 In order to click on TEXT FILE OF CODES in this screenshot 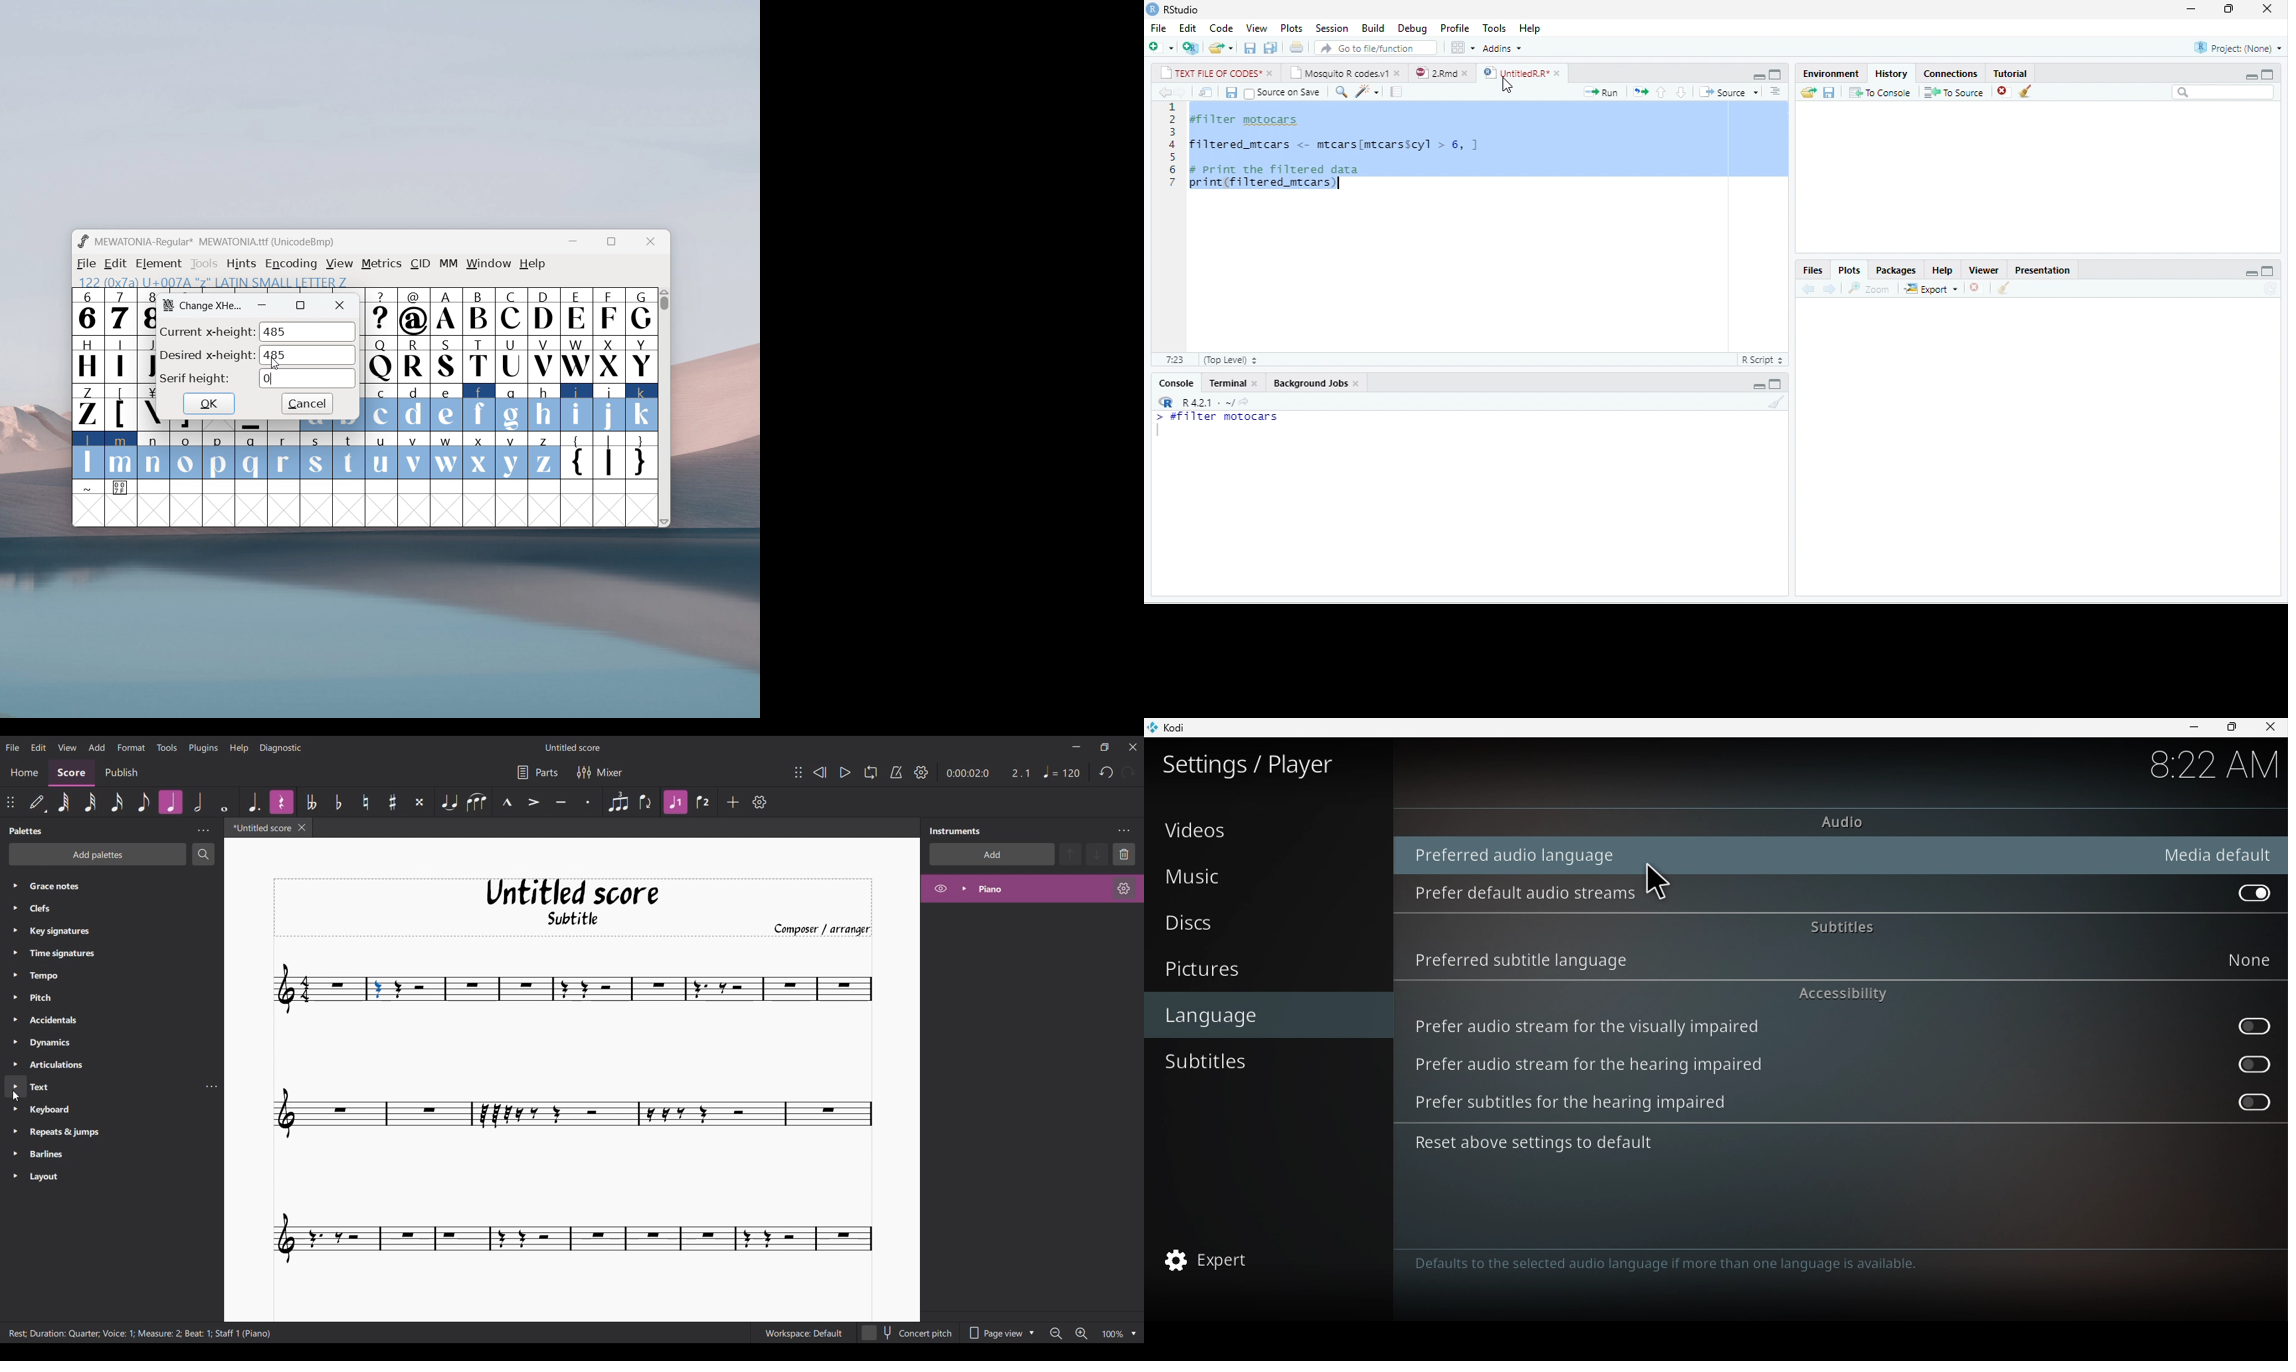, I will do `click(1211, 72)`.